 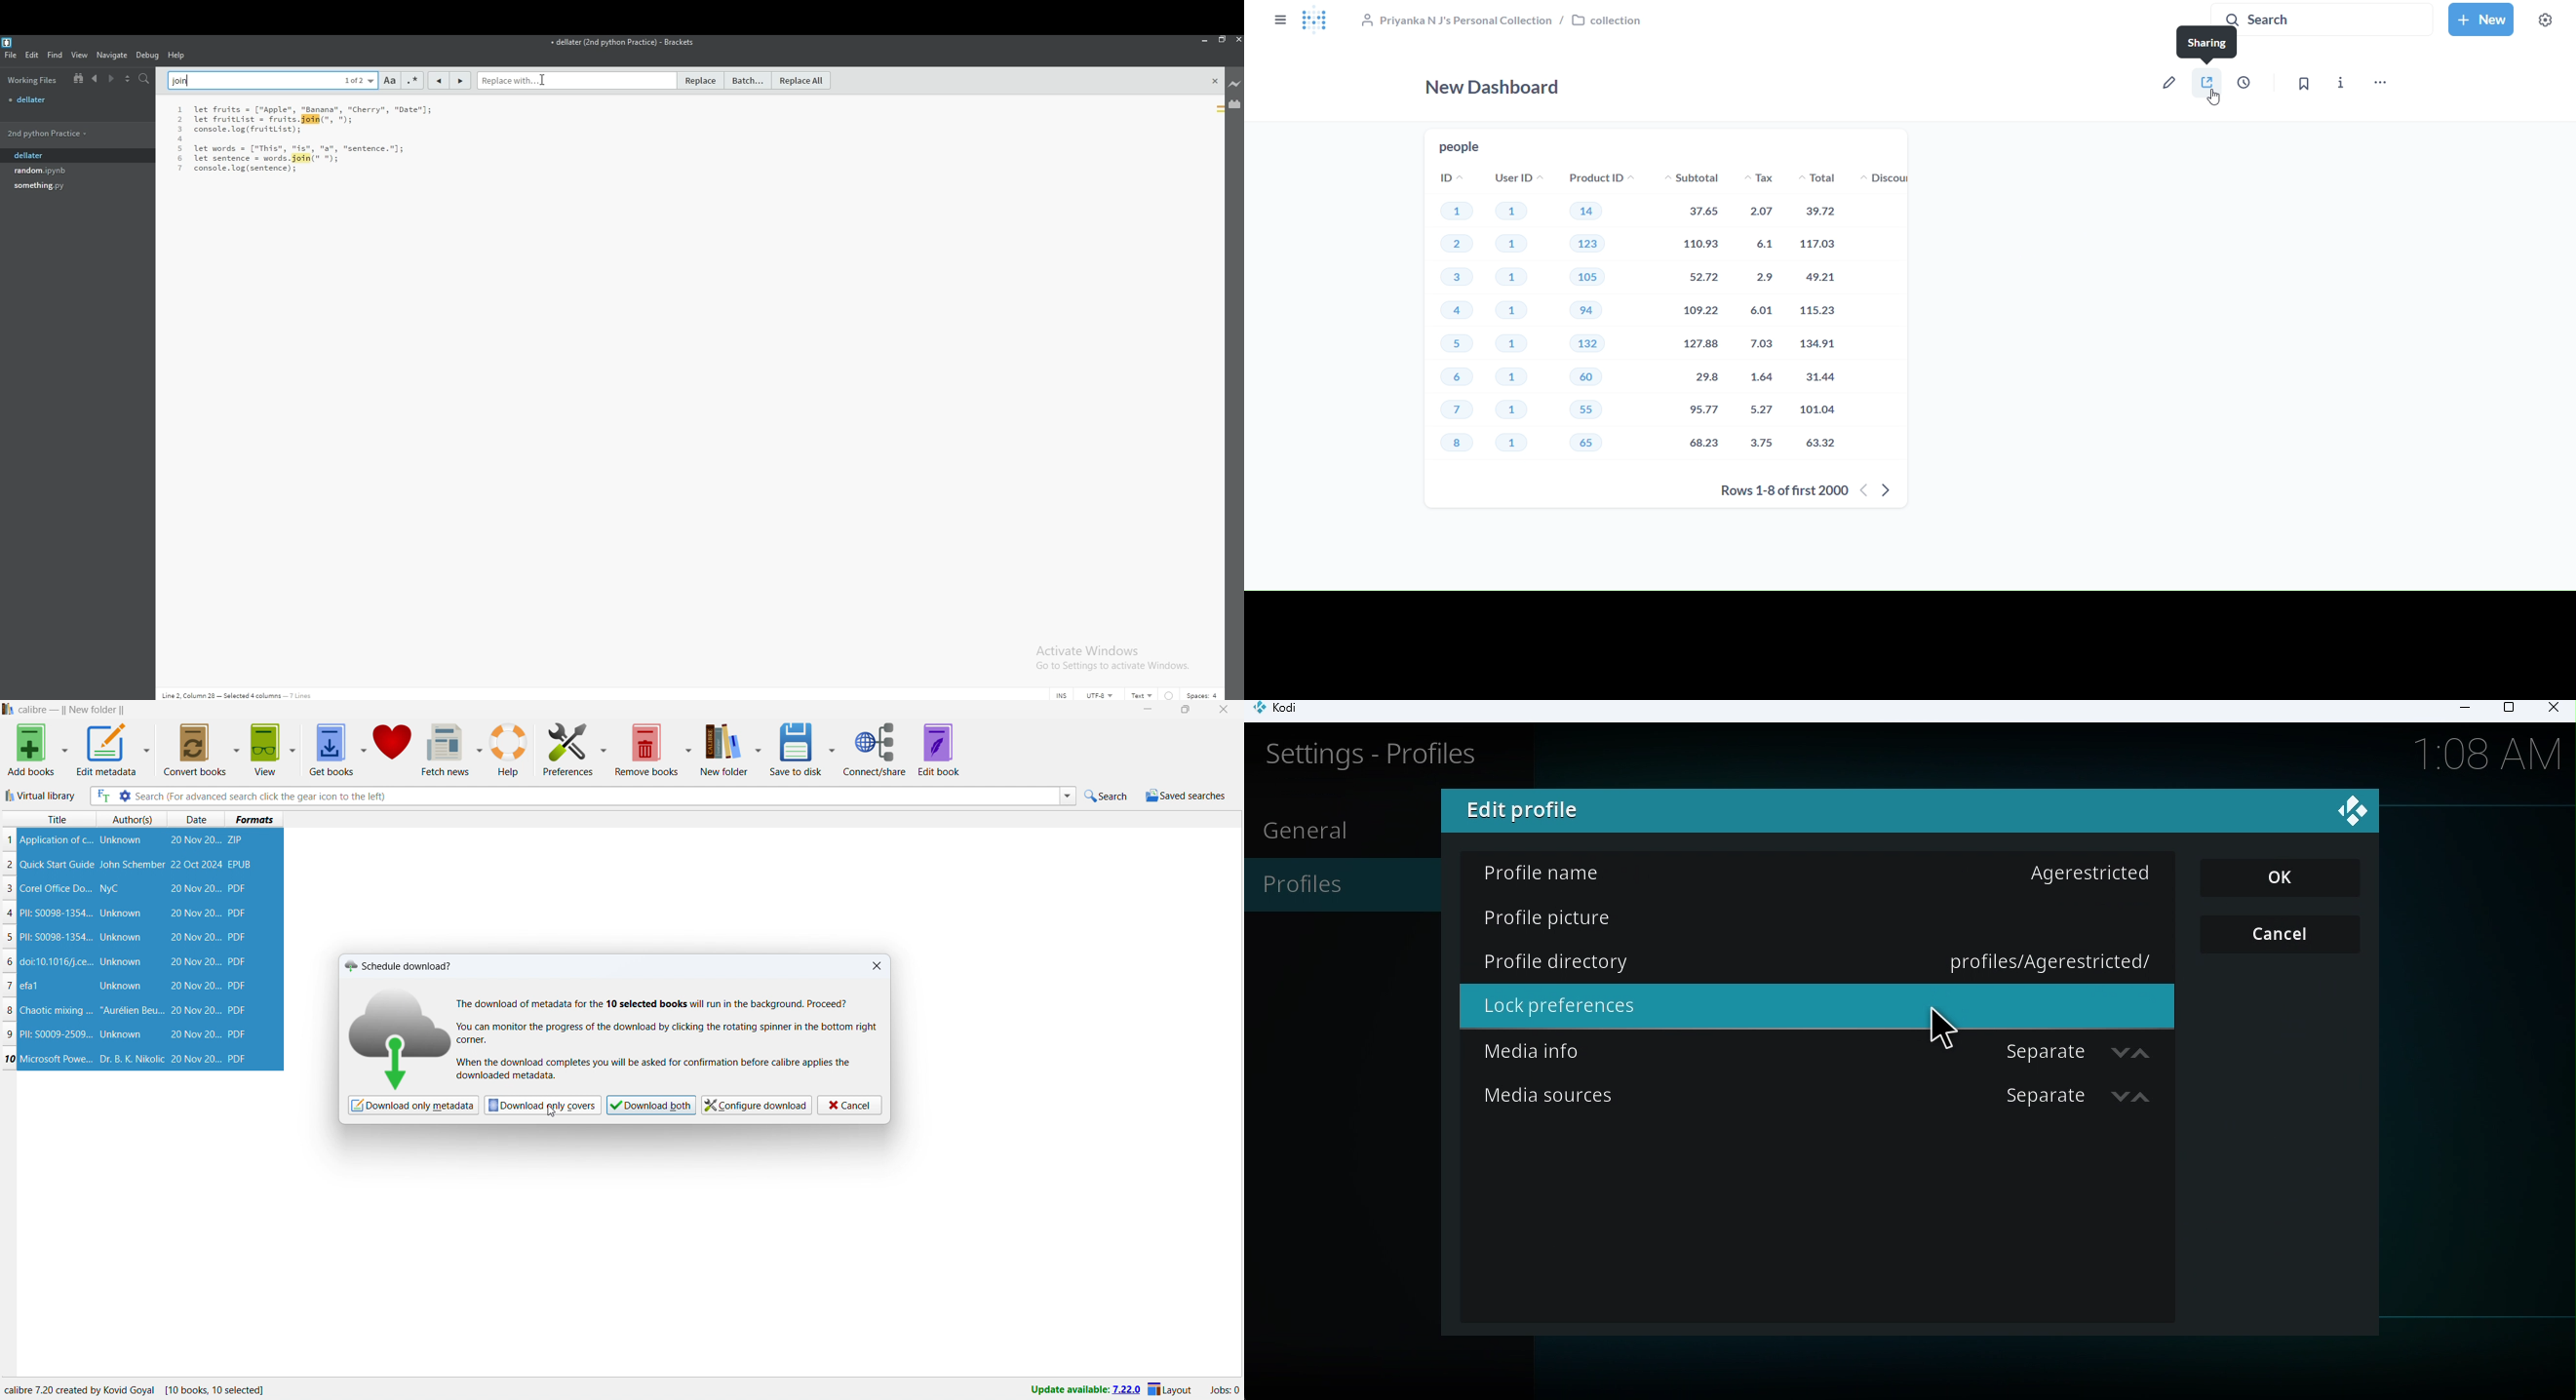 What do you see at coordinates (1310, 830) in the screenshot?
I see `General` at bounding box center [1310, 830].